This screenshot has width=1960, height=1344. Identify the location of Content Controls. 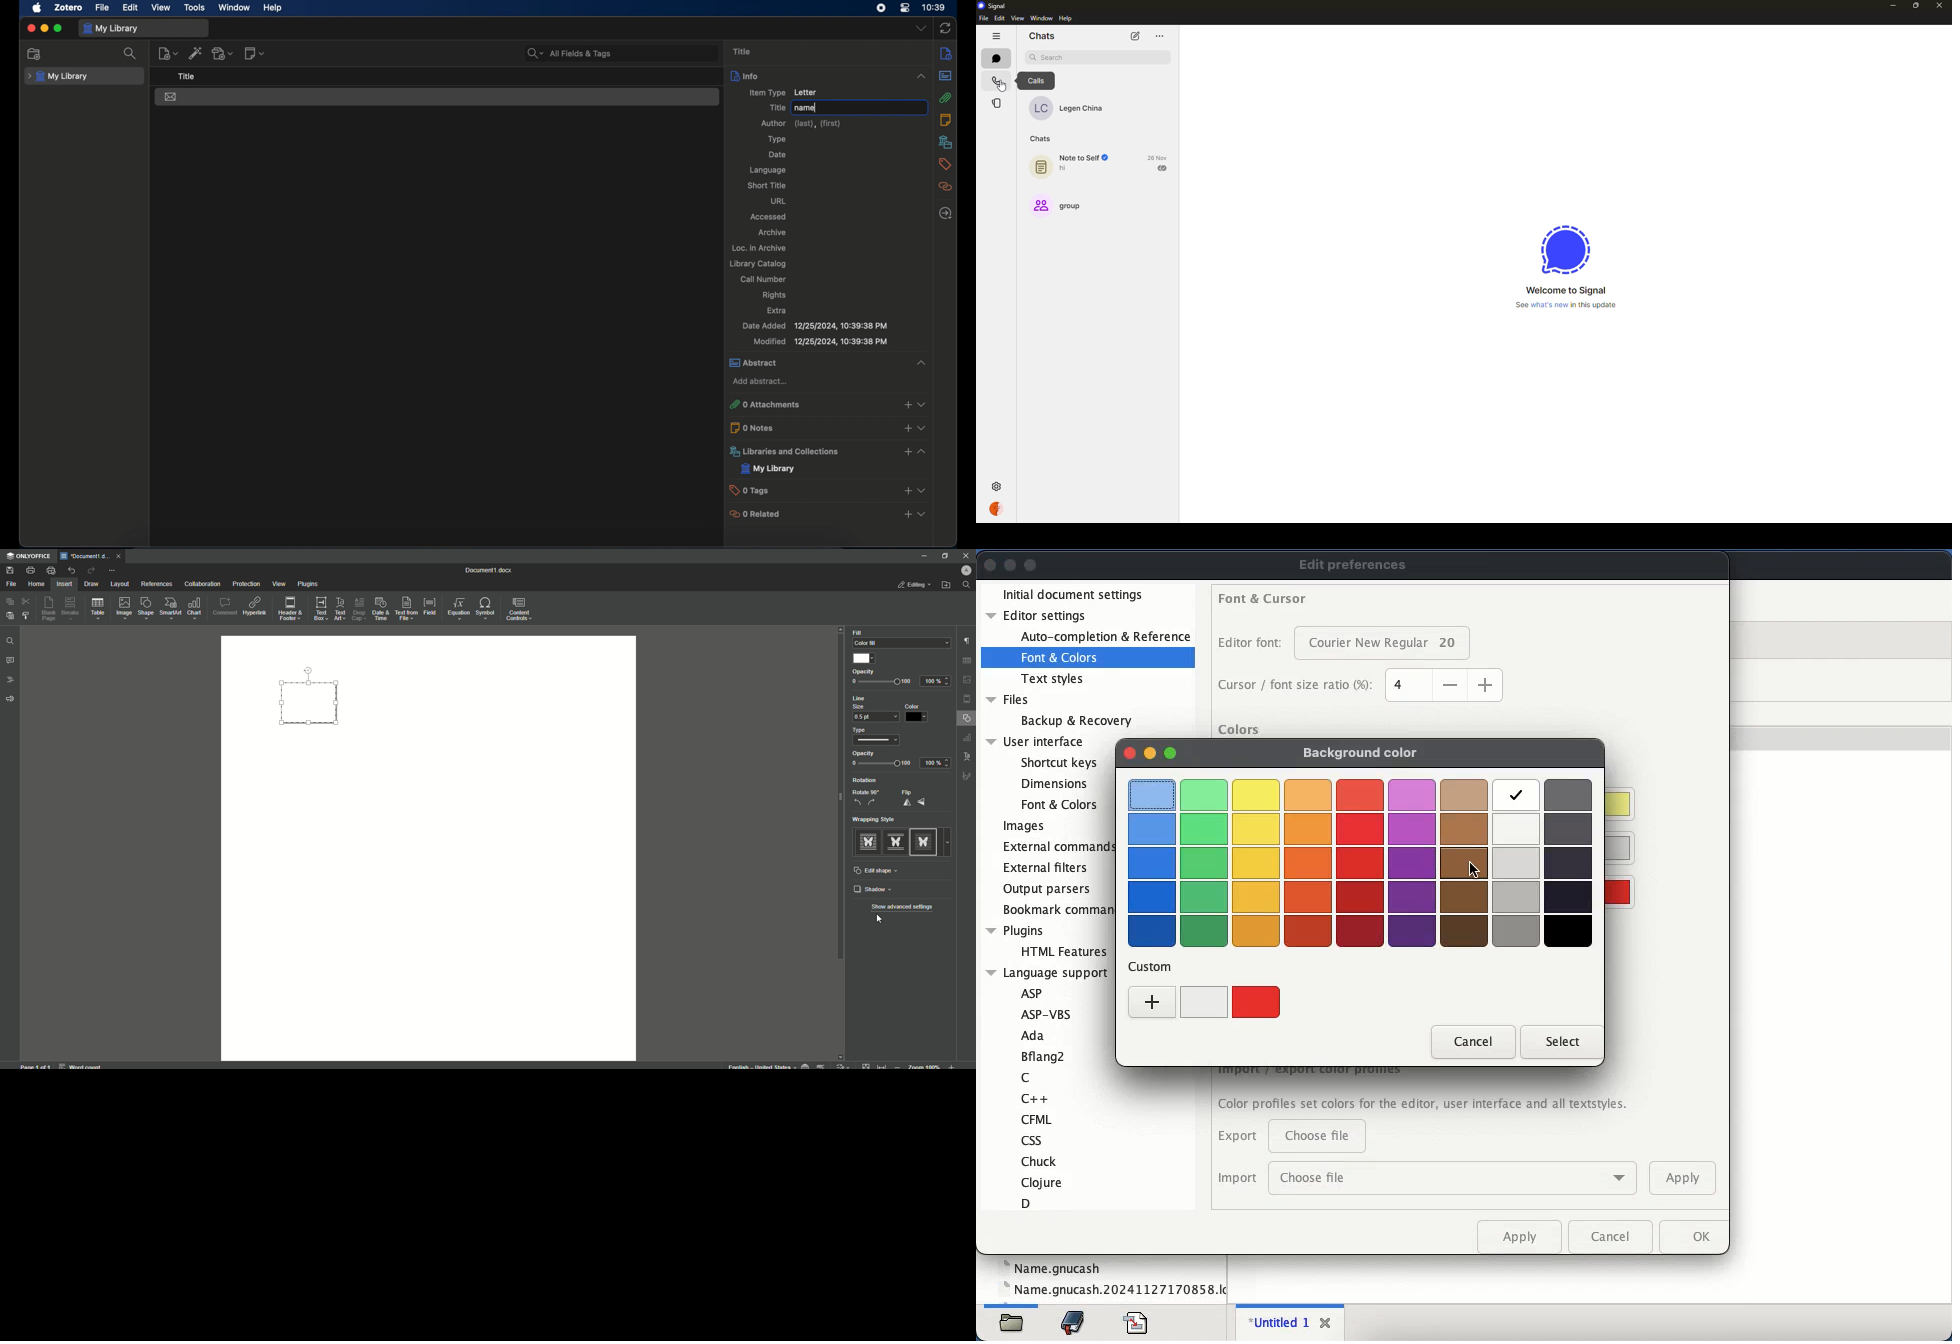
(521, 611).